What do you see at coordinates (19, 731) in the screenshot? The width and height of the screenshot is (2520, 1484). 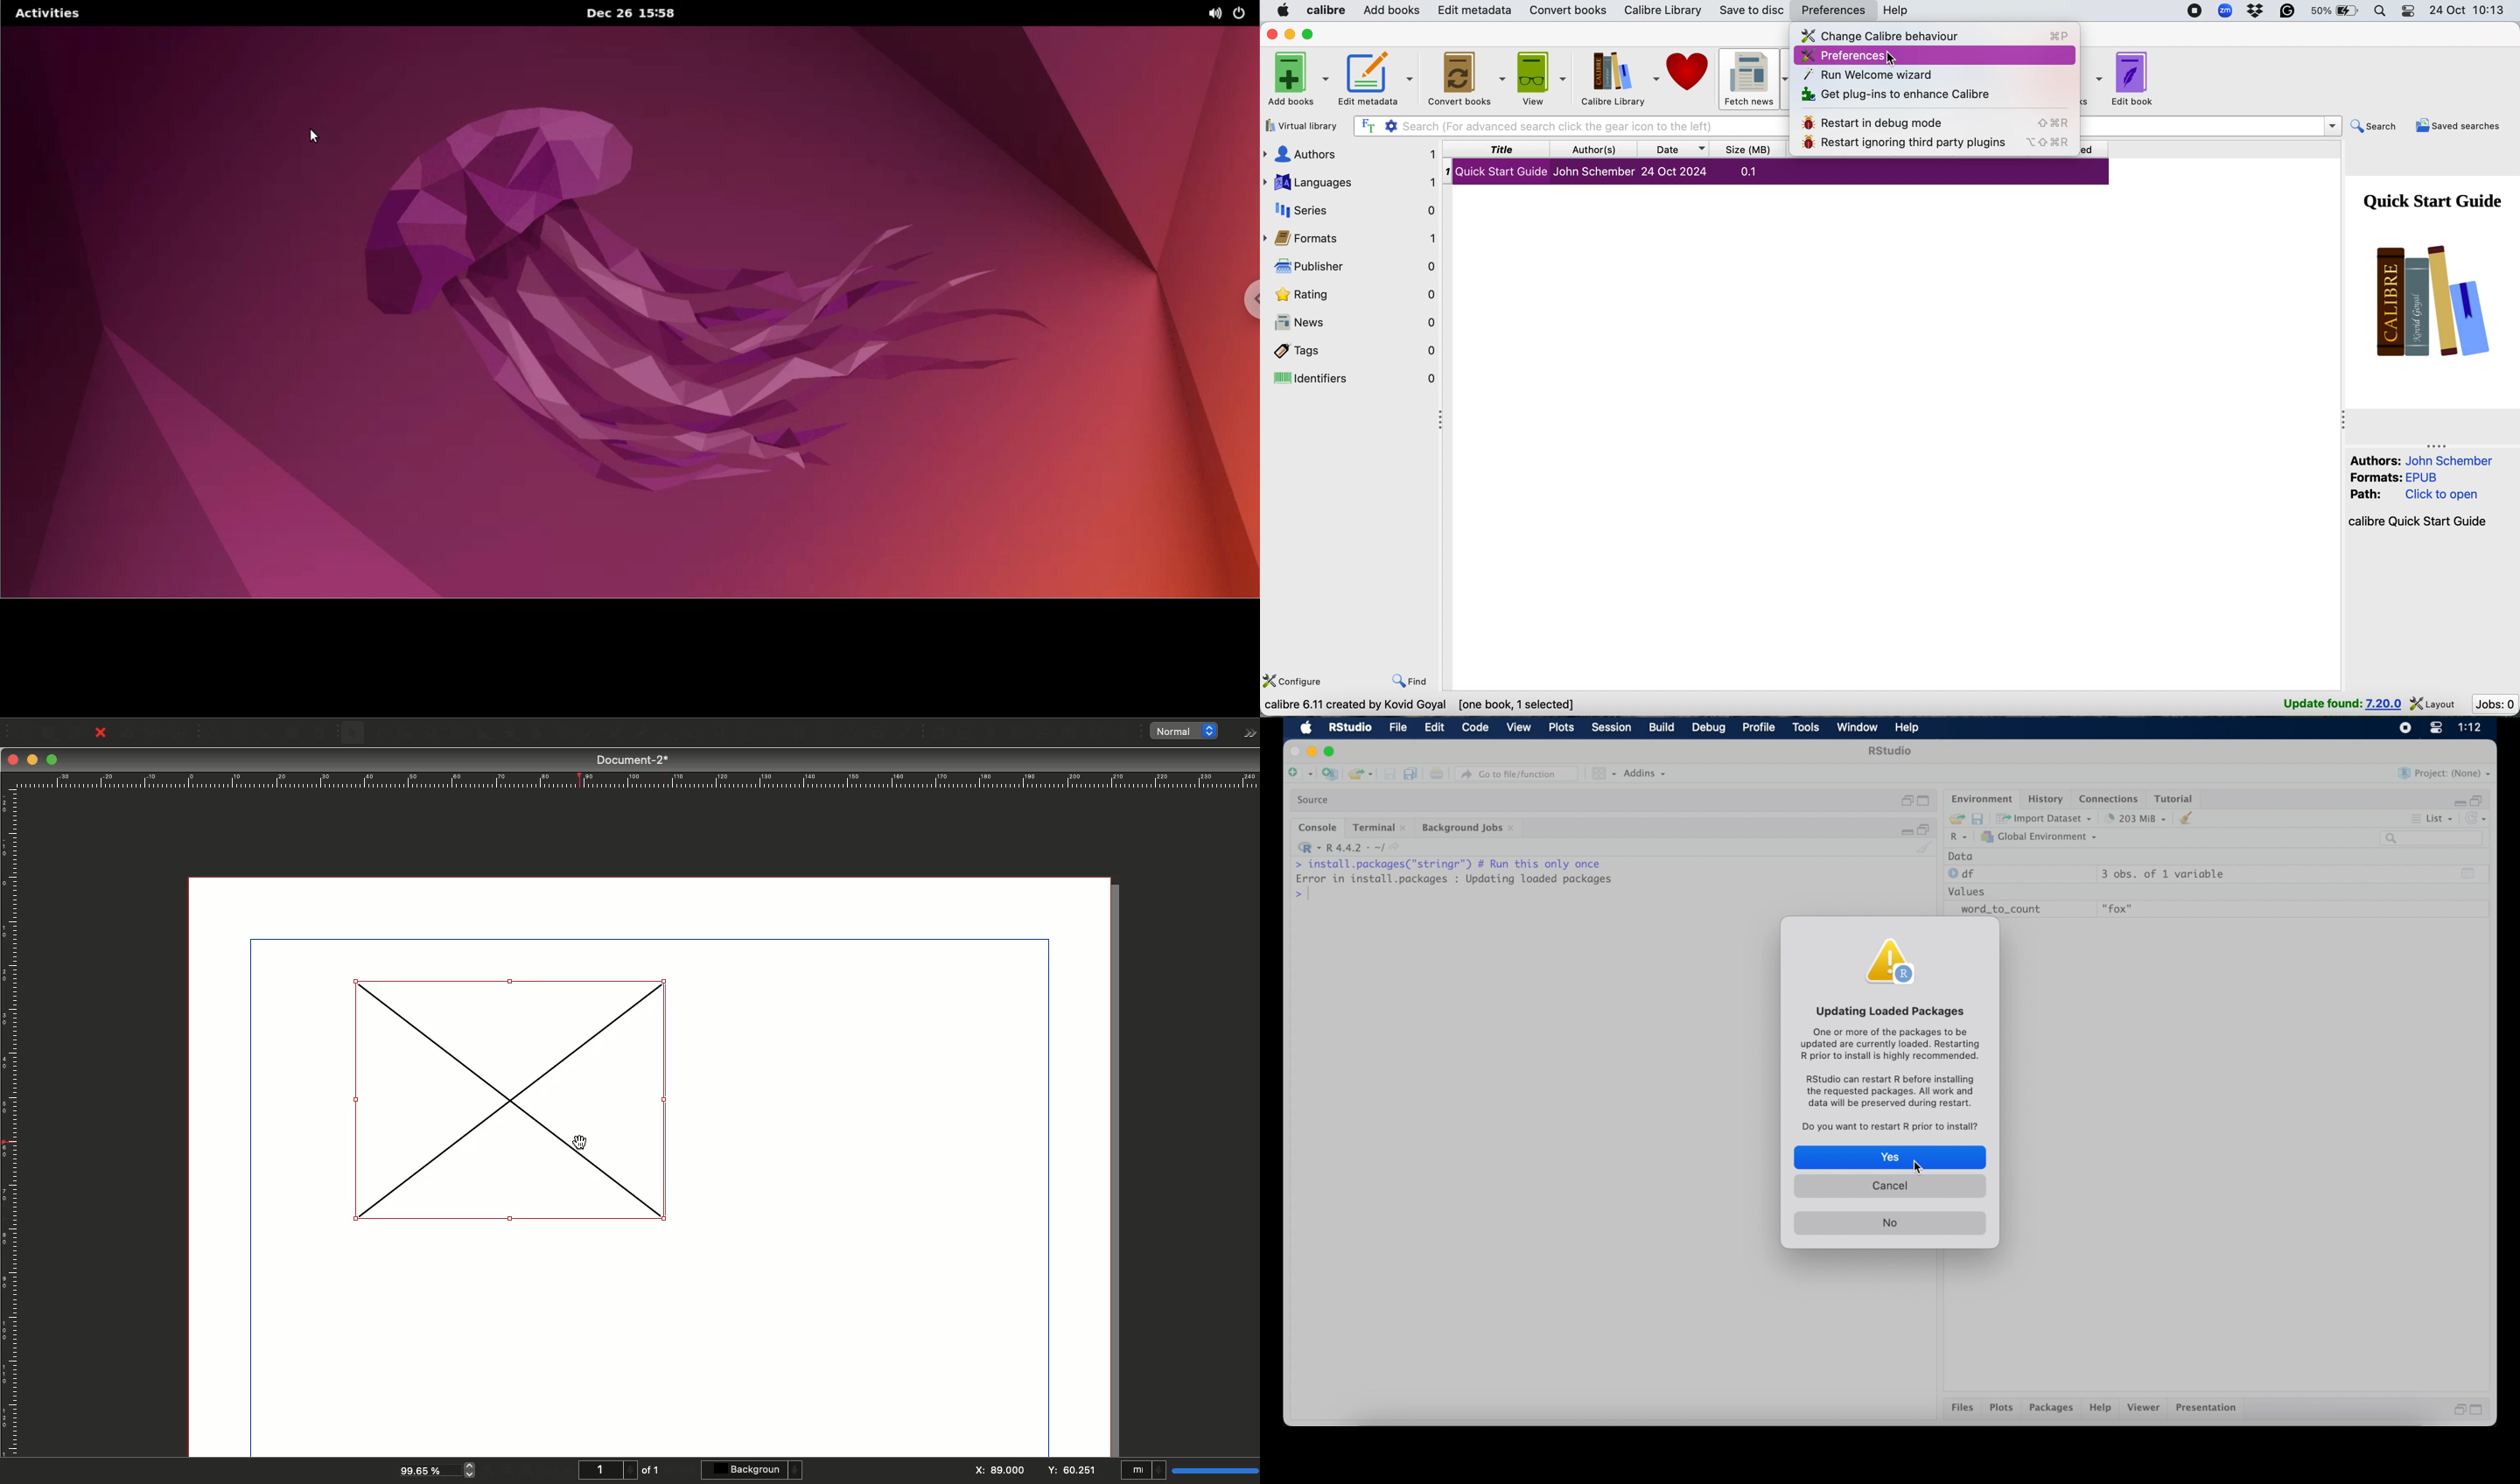 I see `New` at bounding box center [19, 731].